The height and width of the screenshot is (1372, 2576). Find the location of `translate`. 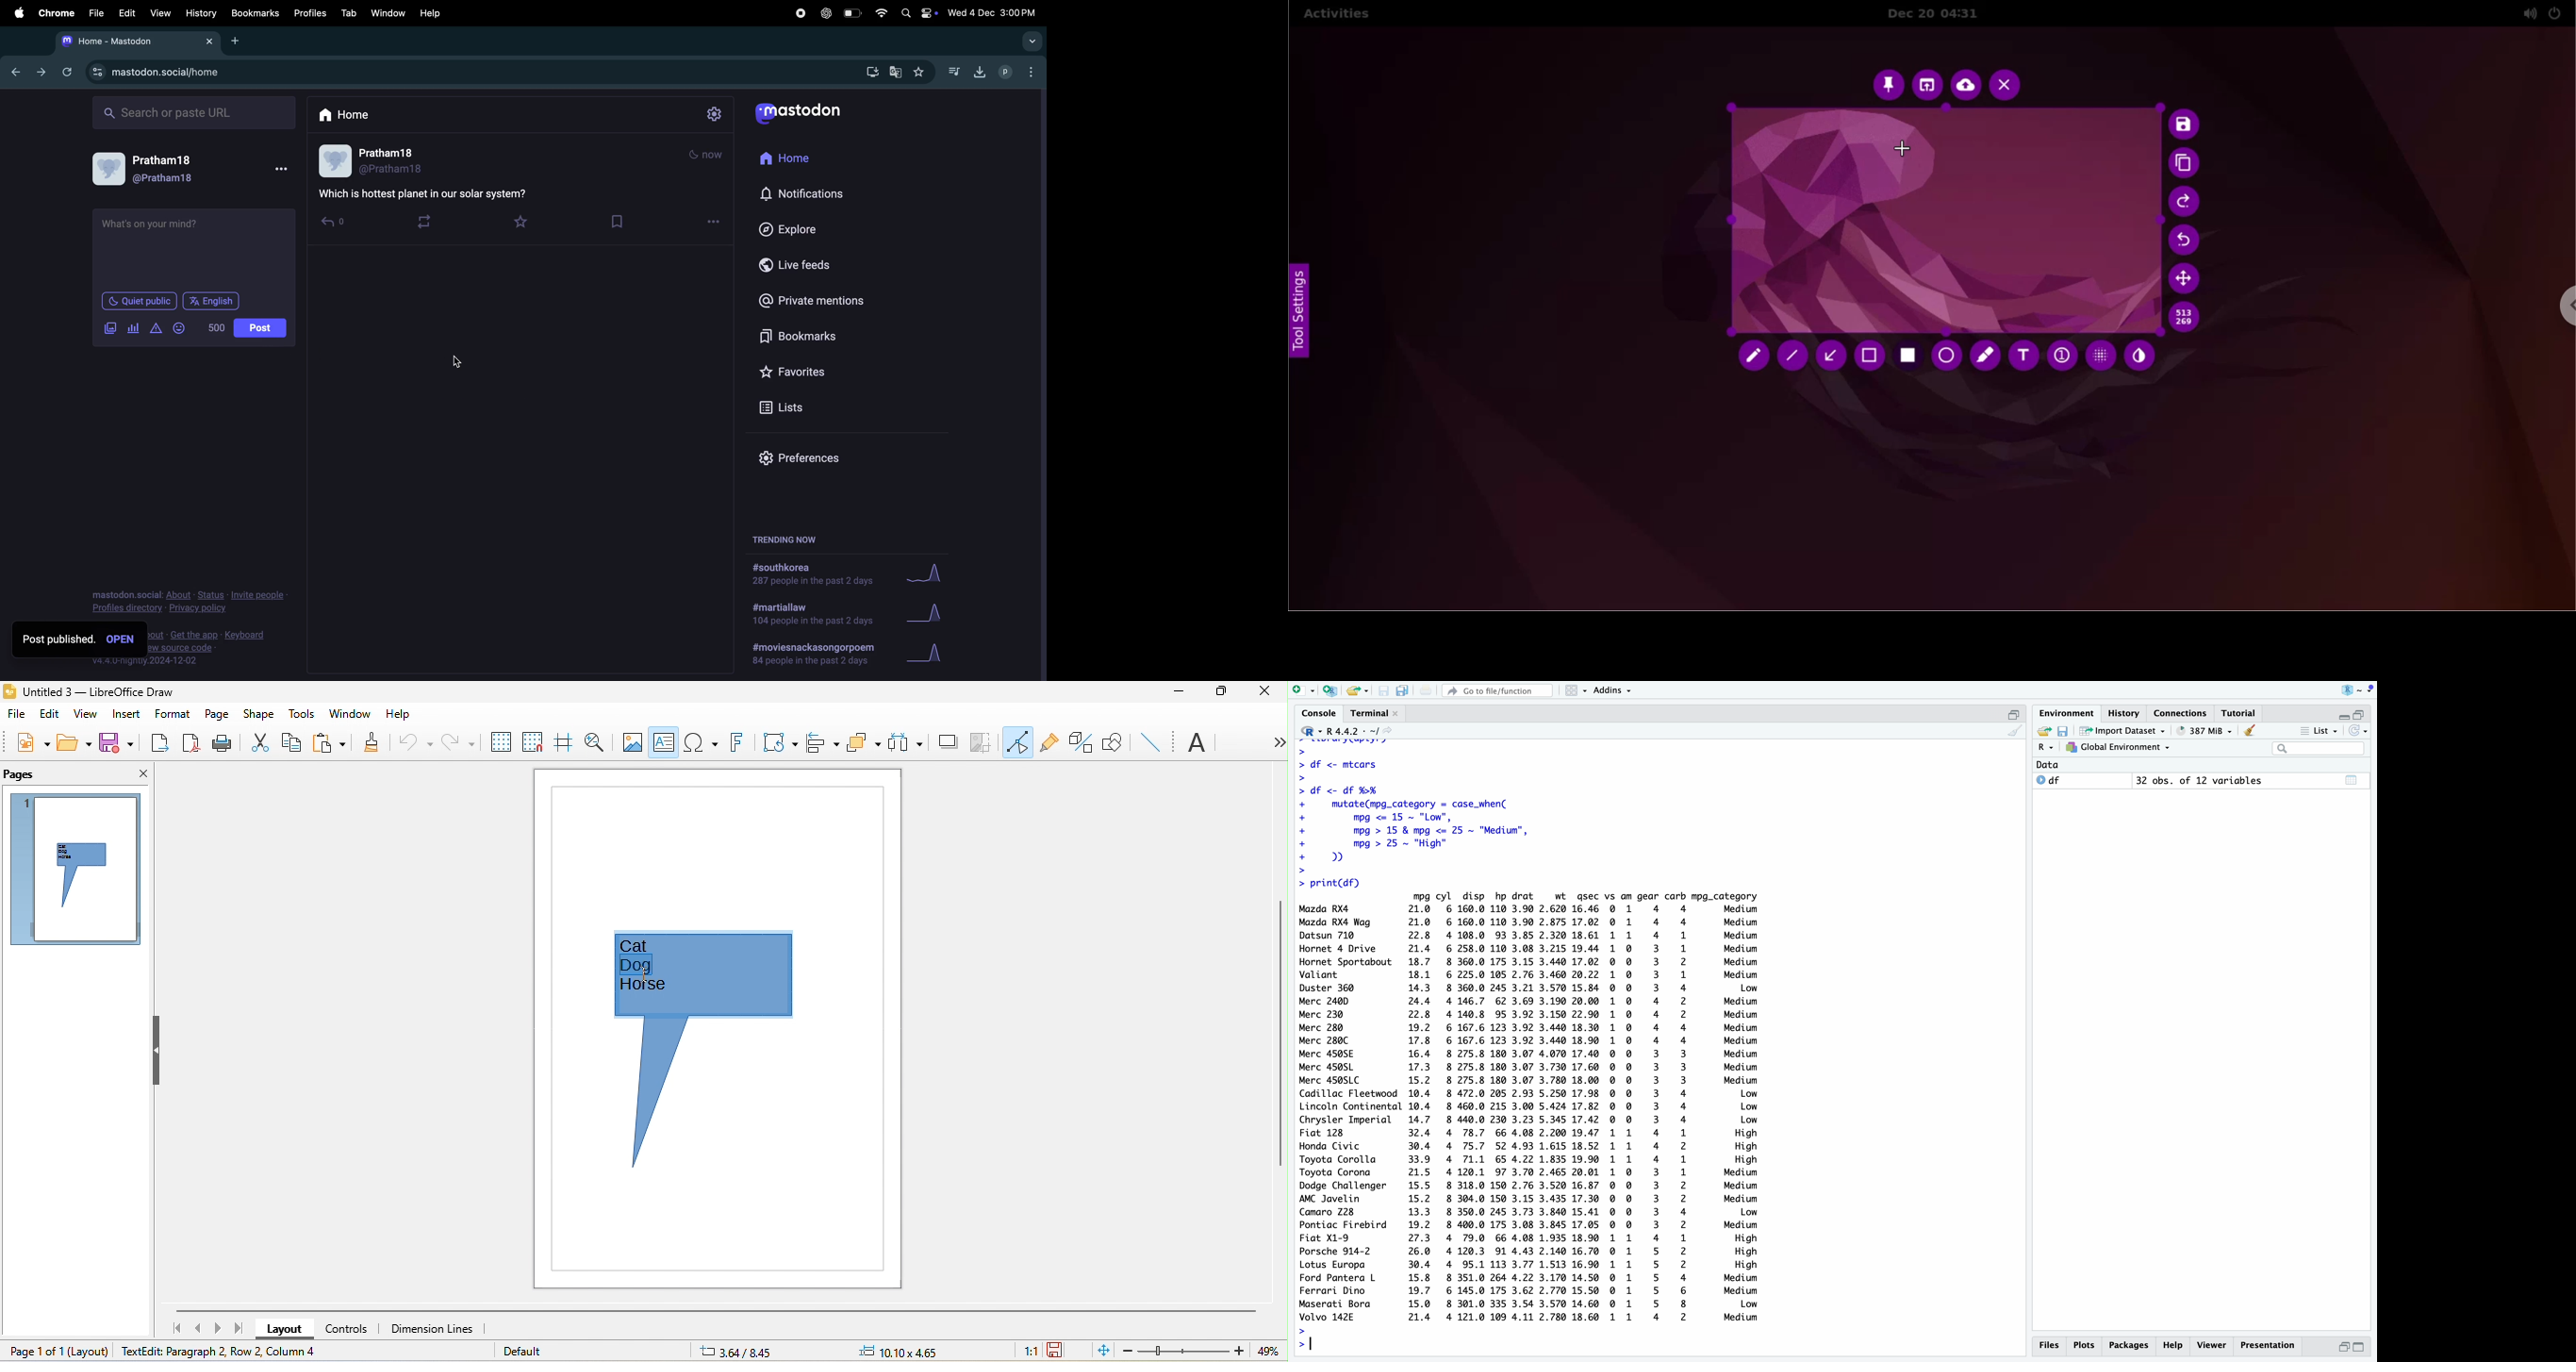

translate is located at coordinates (895, 71).